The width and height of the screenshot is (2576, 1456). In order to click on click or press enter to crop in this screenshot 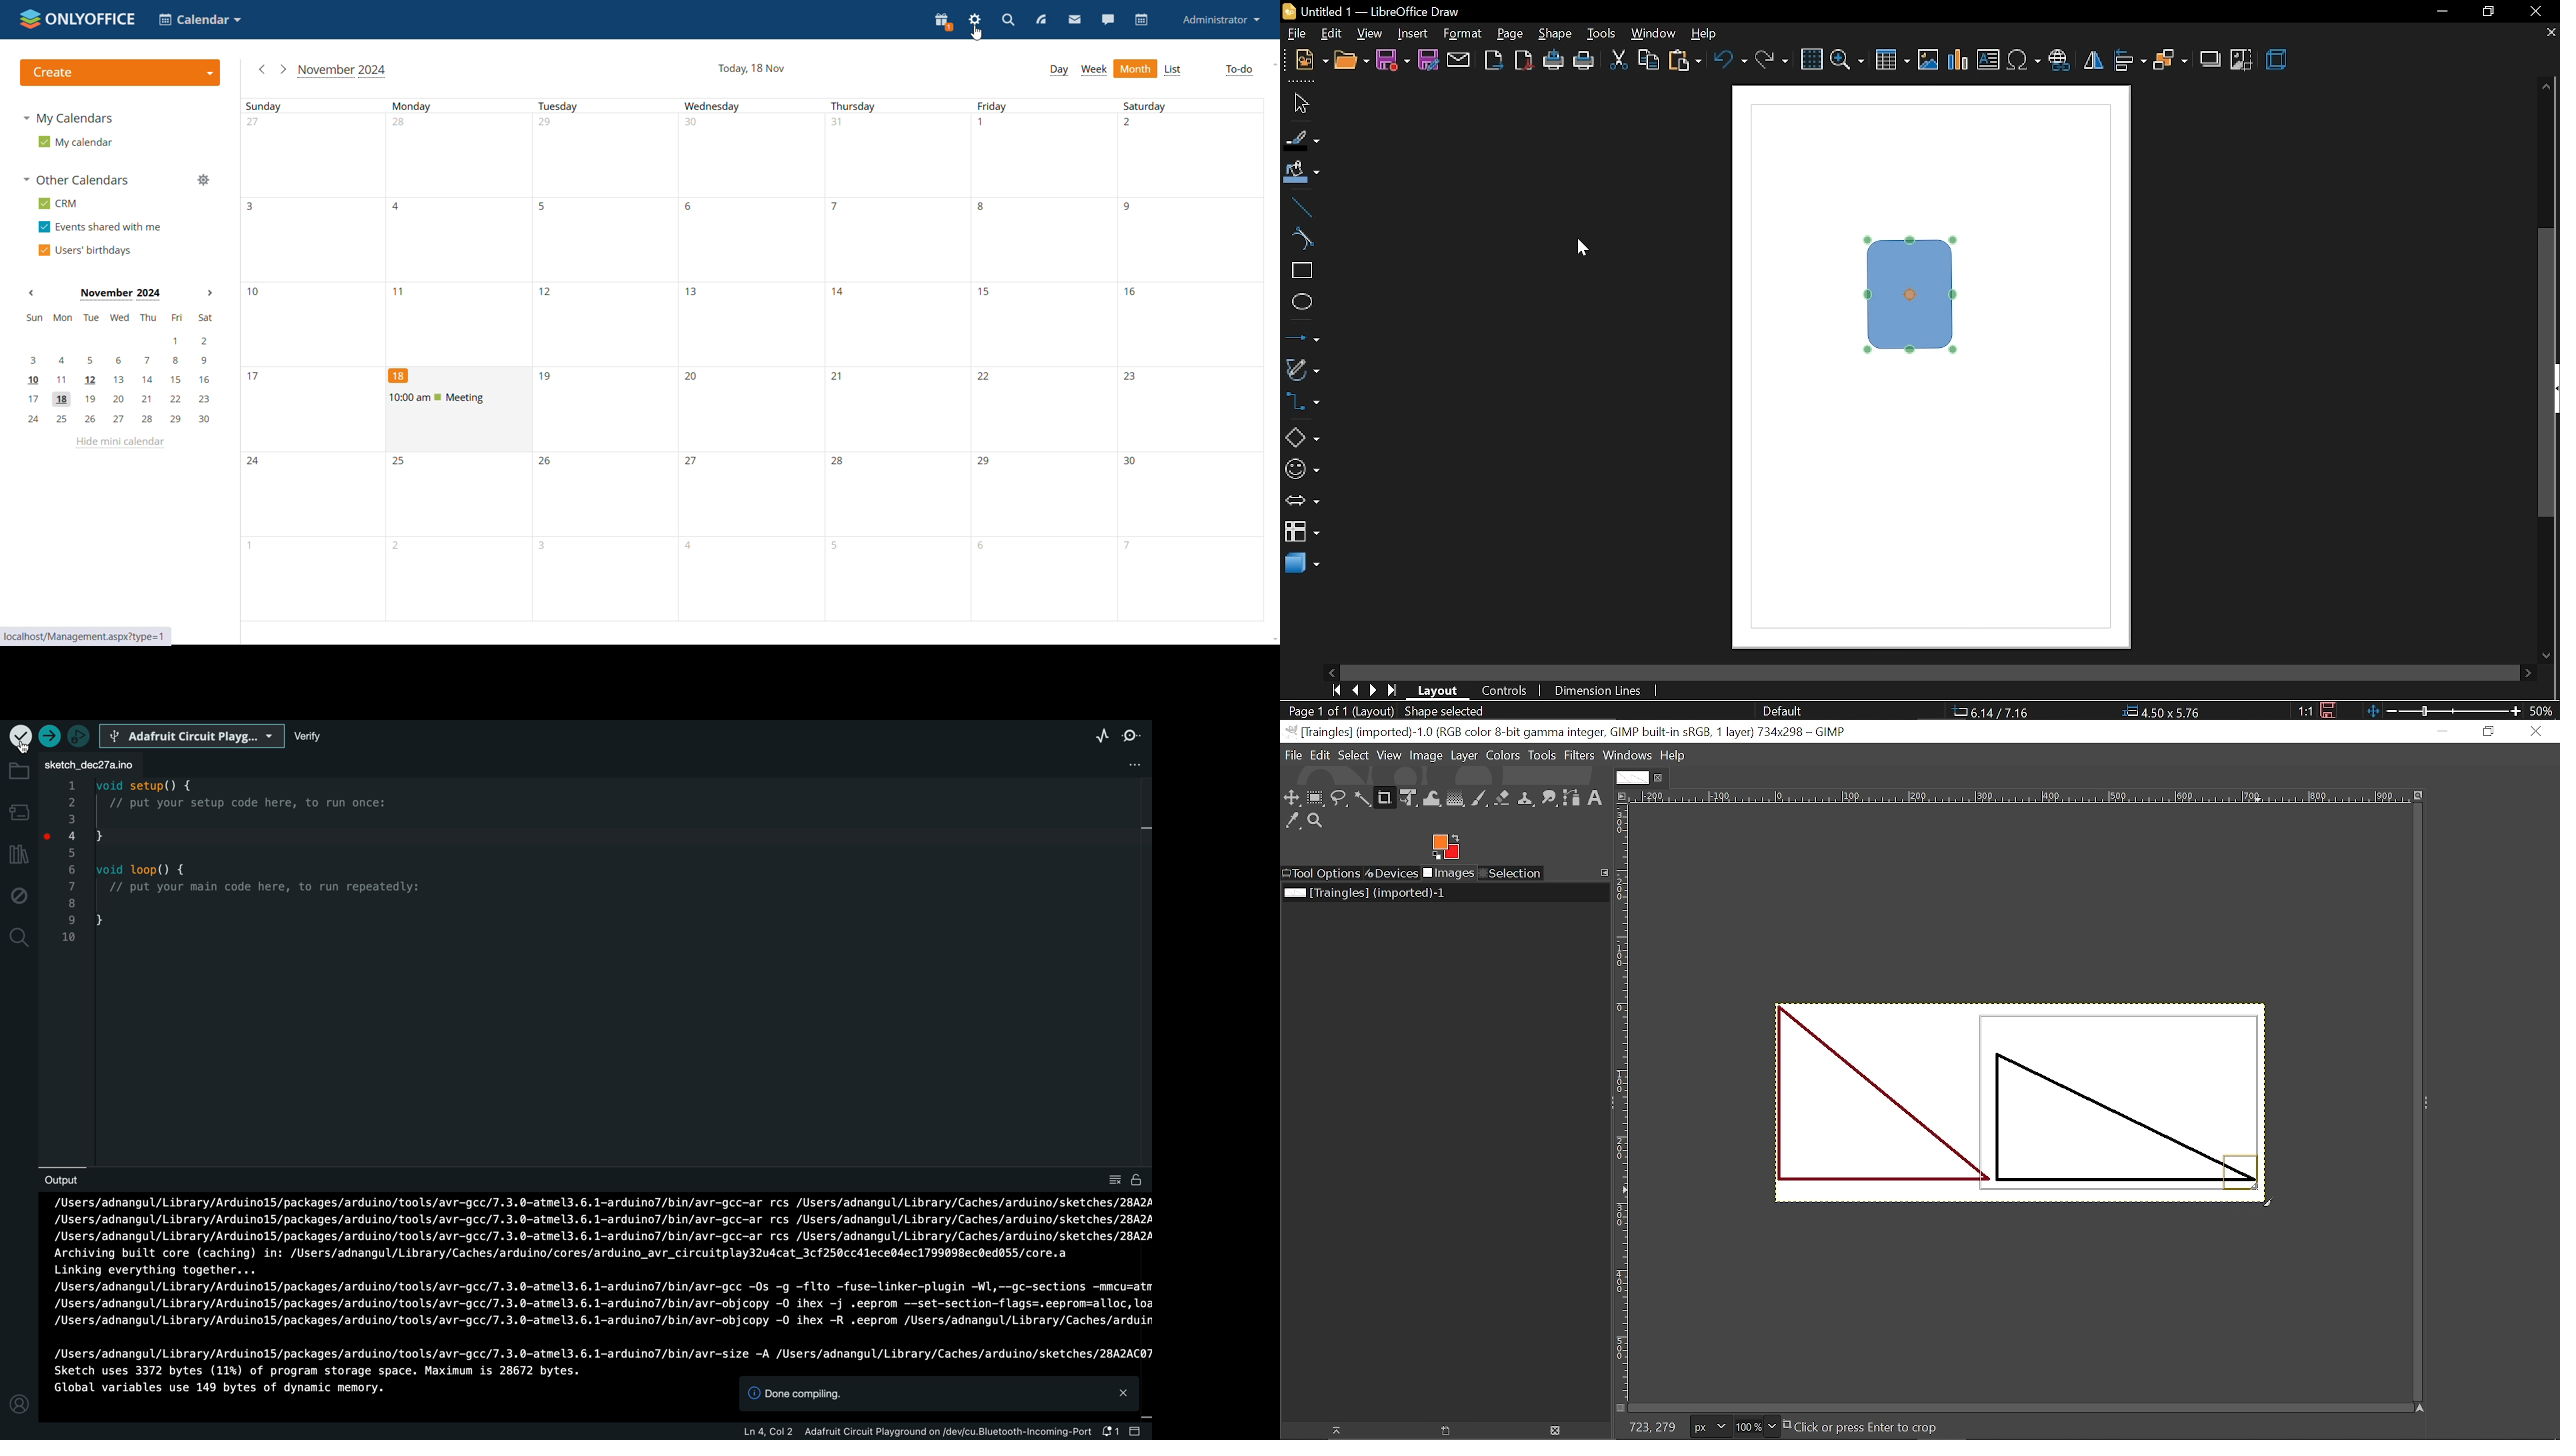, I will do `click(1887, 1427)`.